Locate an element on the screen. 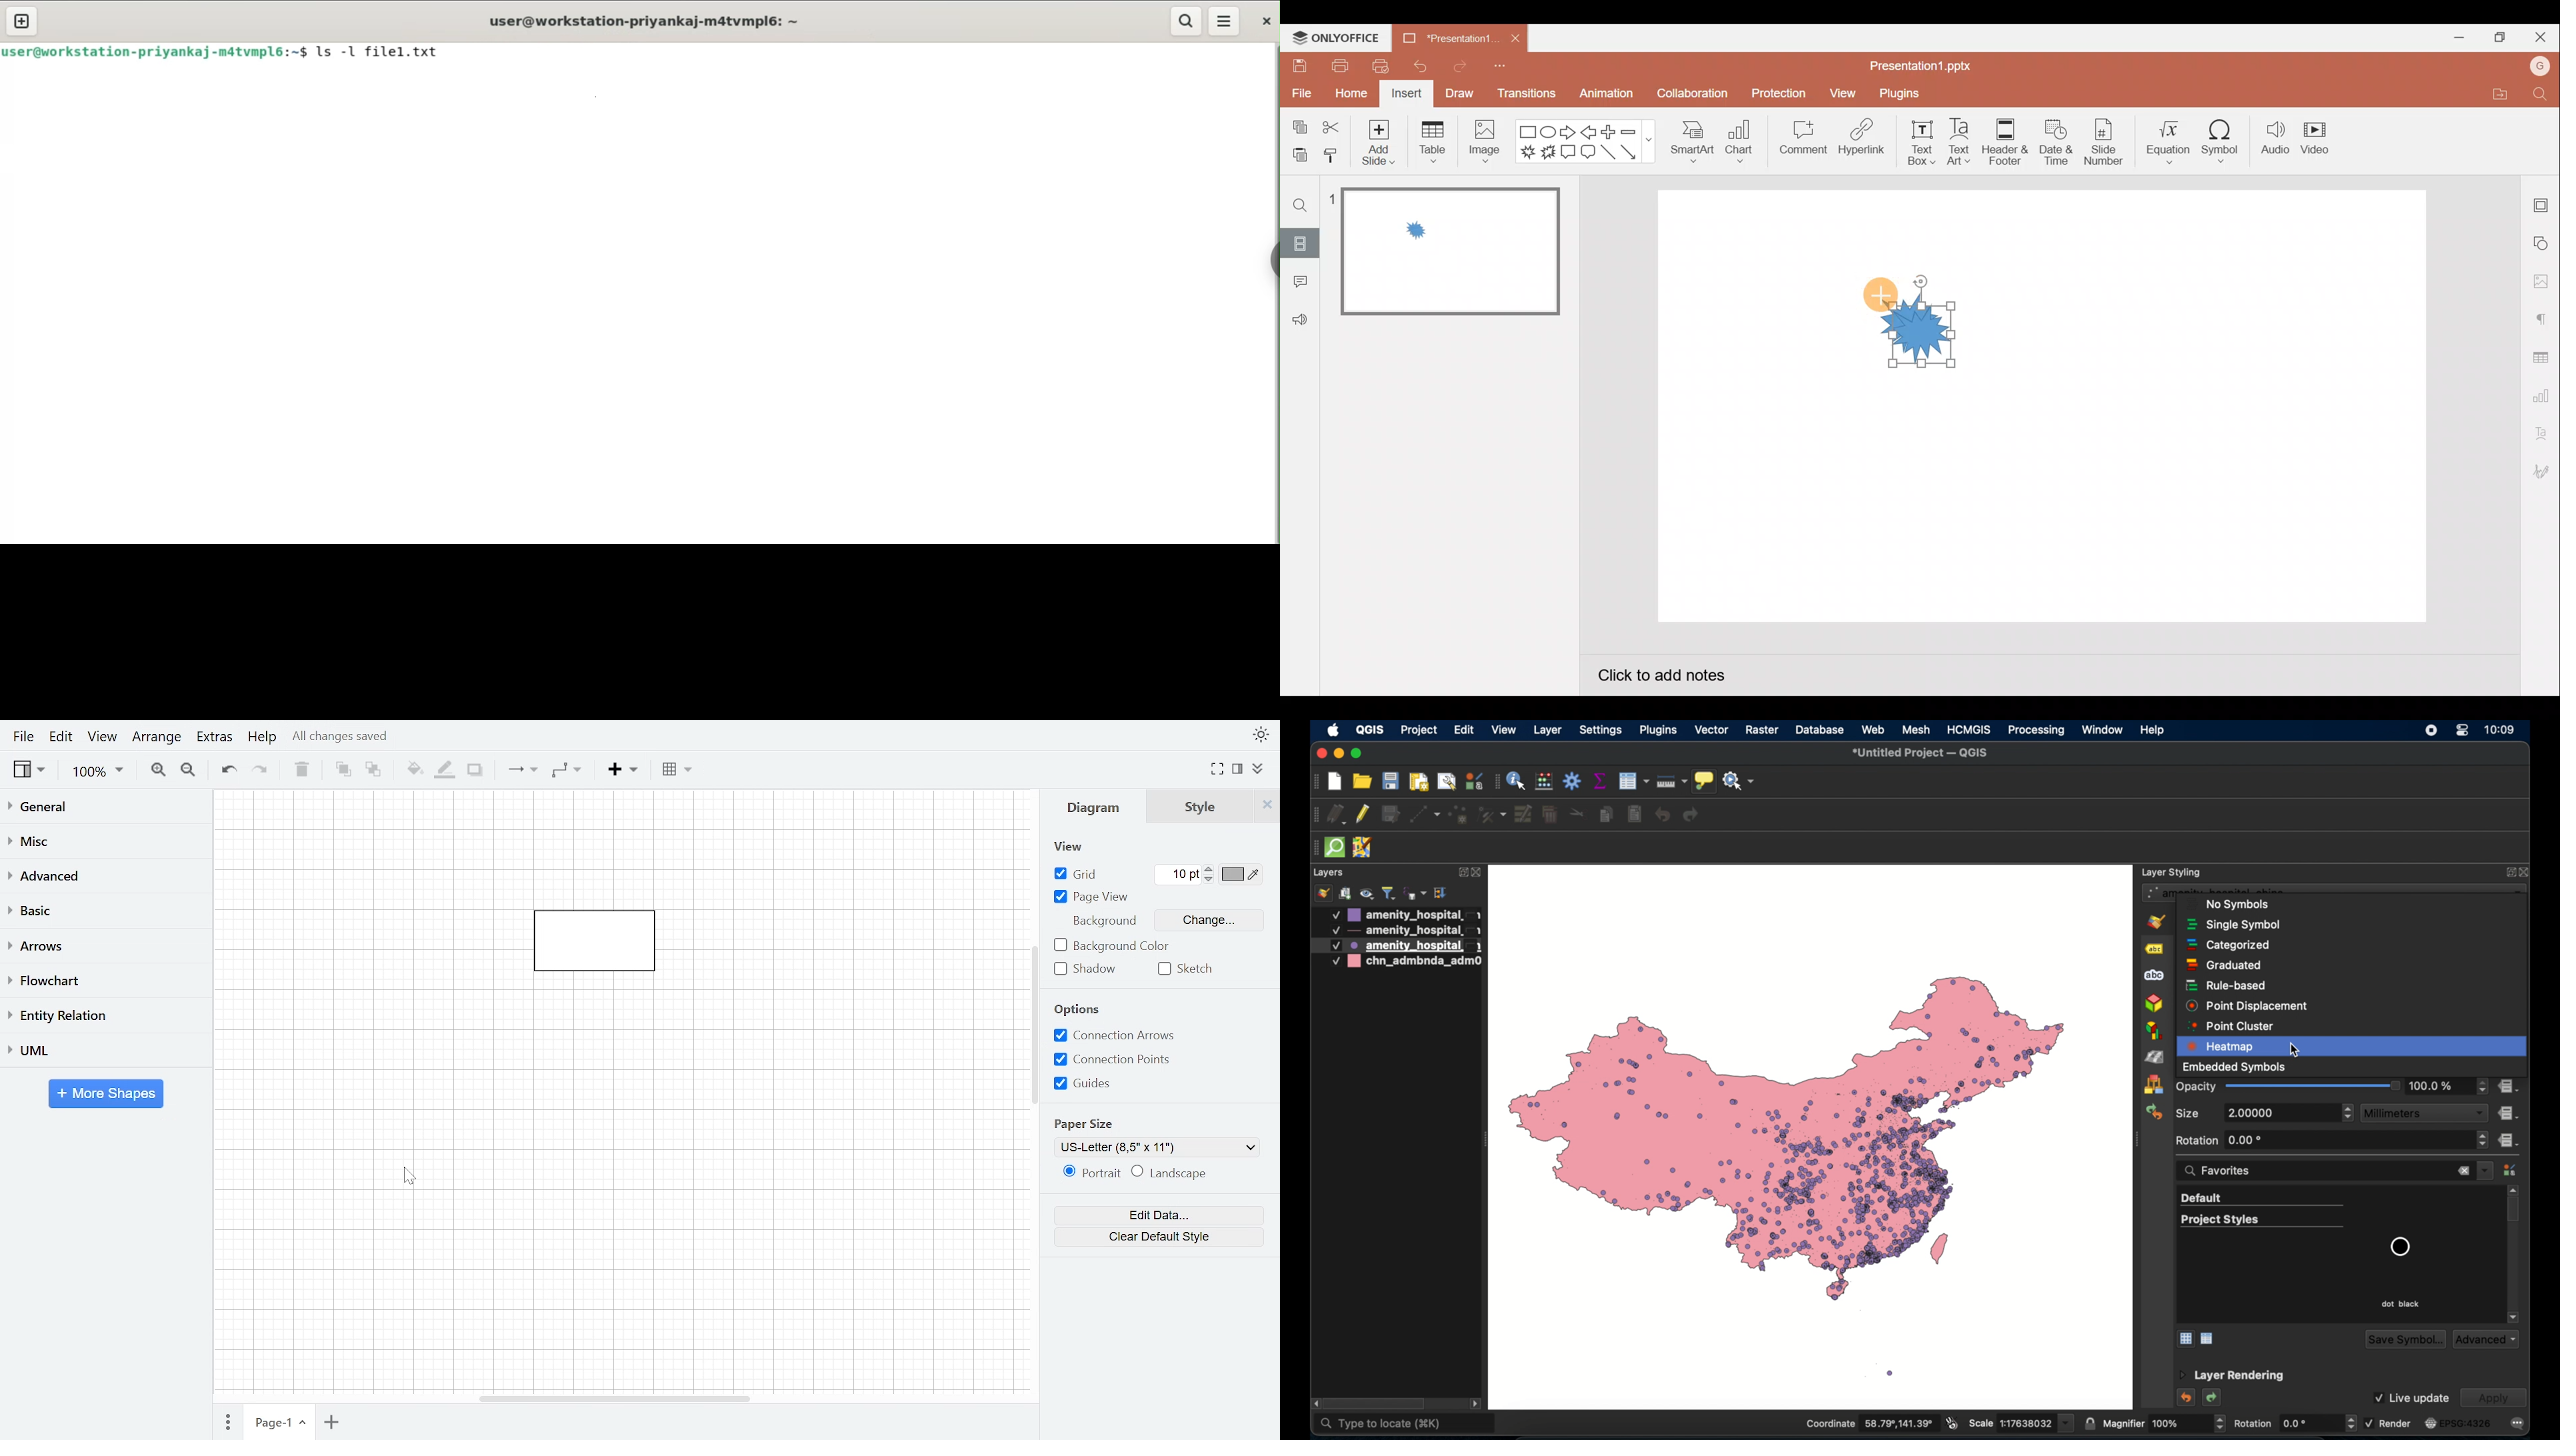 This screenshot has height=1456, width=2576. Equation is located at coordinates (2163, 143).